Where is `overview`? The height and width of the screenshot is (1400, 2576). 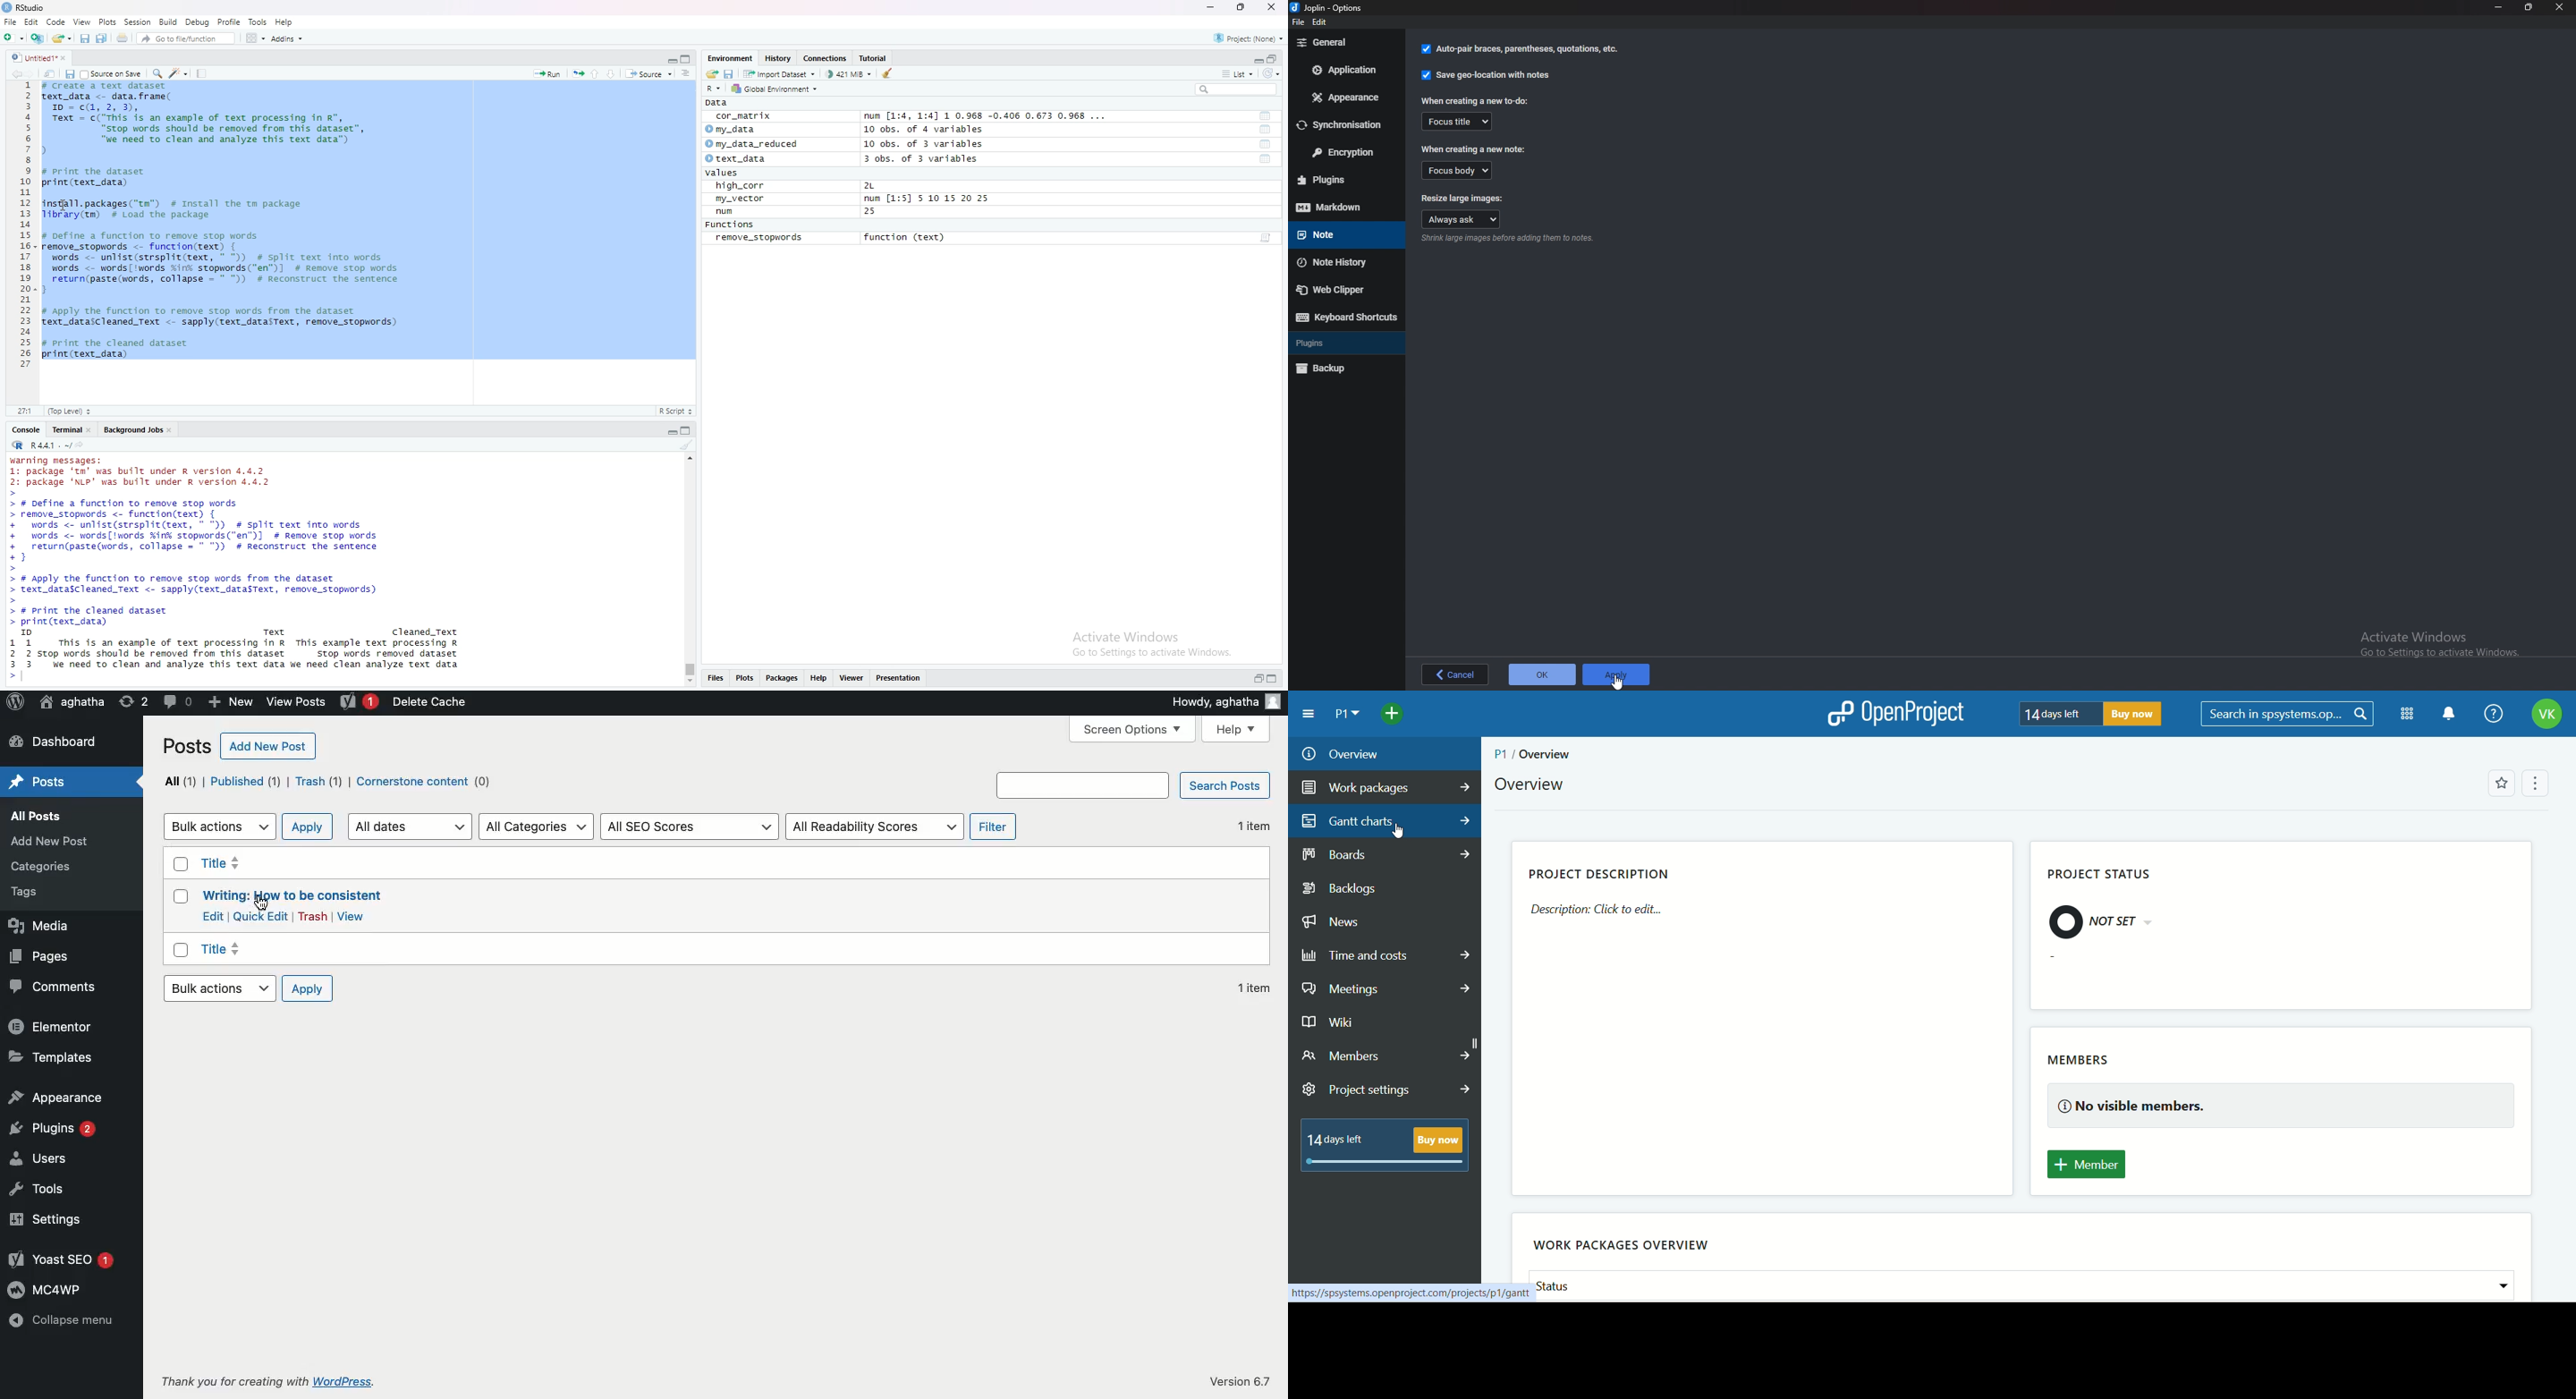 overview is located at coordinates (1629, 1250).